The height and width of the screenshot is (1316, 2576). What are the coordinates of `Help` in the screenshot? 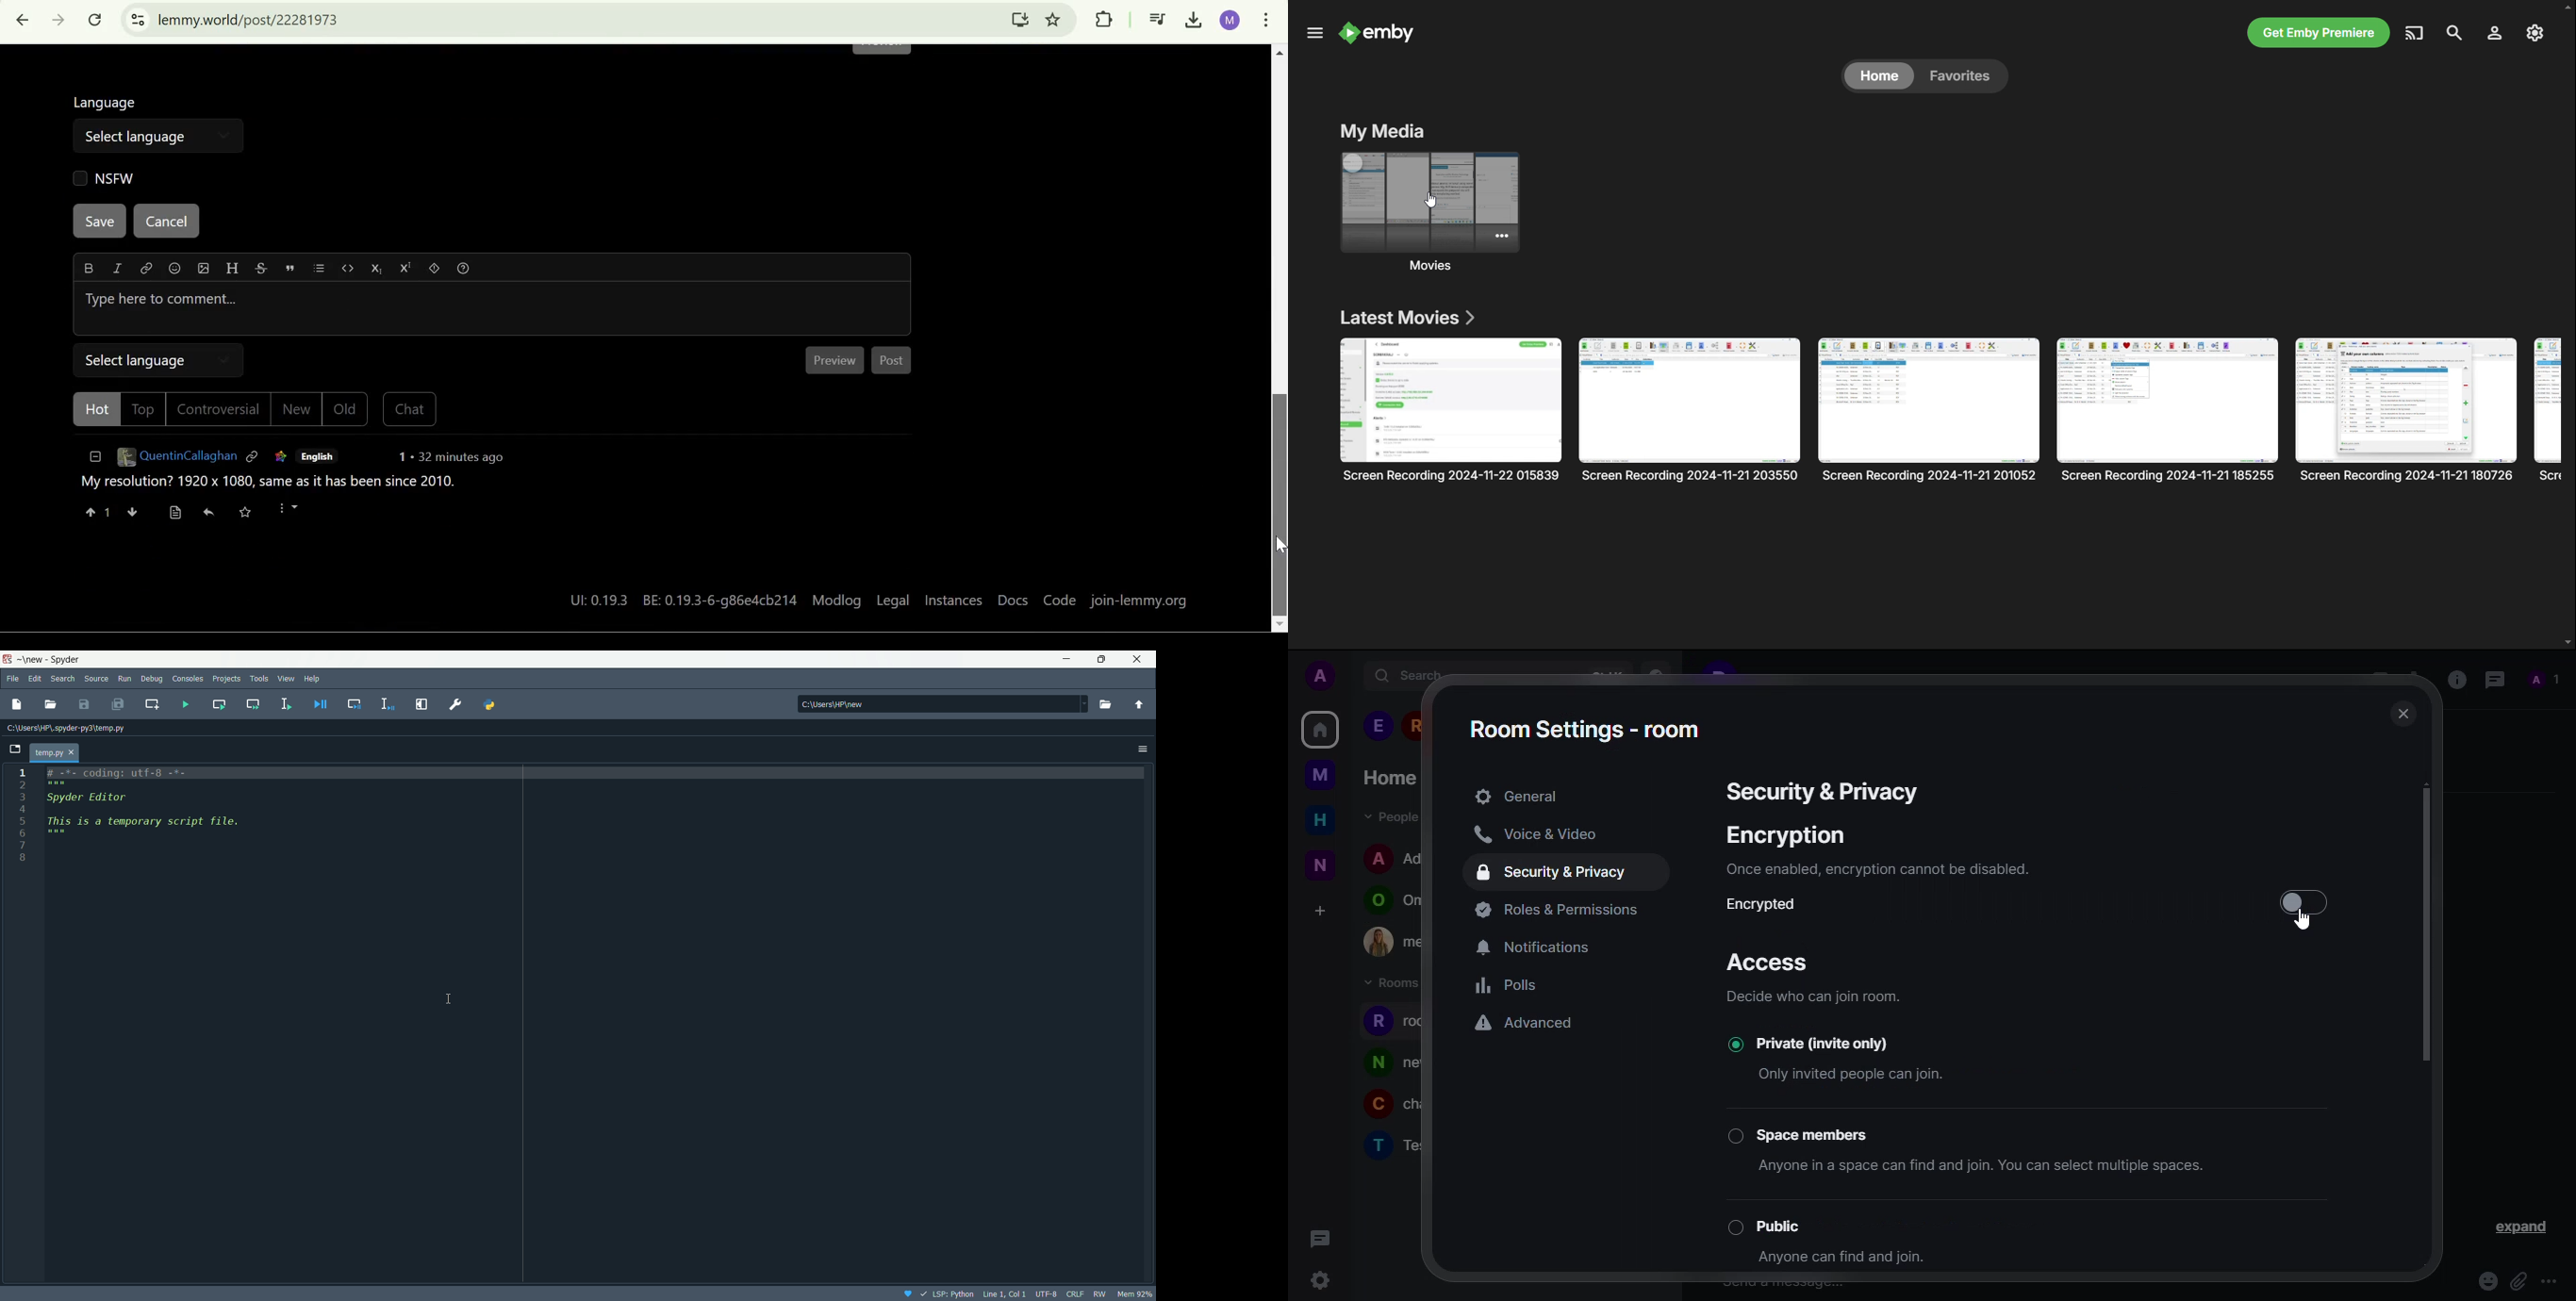 It's located at (314, 677).